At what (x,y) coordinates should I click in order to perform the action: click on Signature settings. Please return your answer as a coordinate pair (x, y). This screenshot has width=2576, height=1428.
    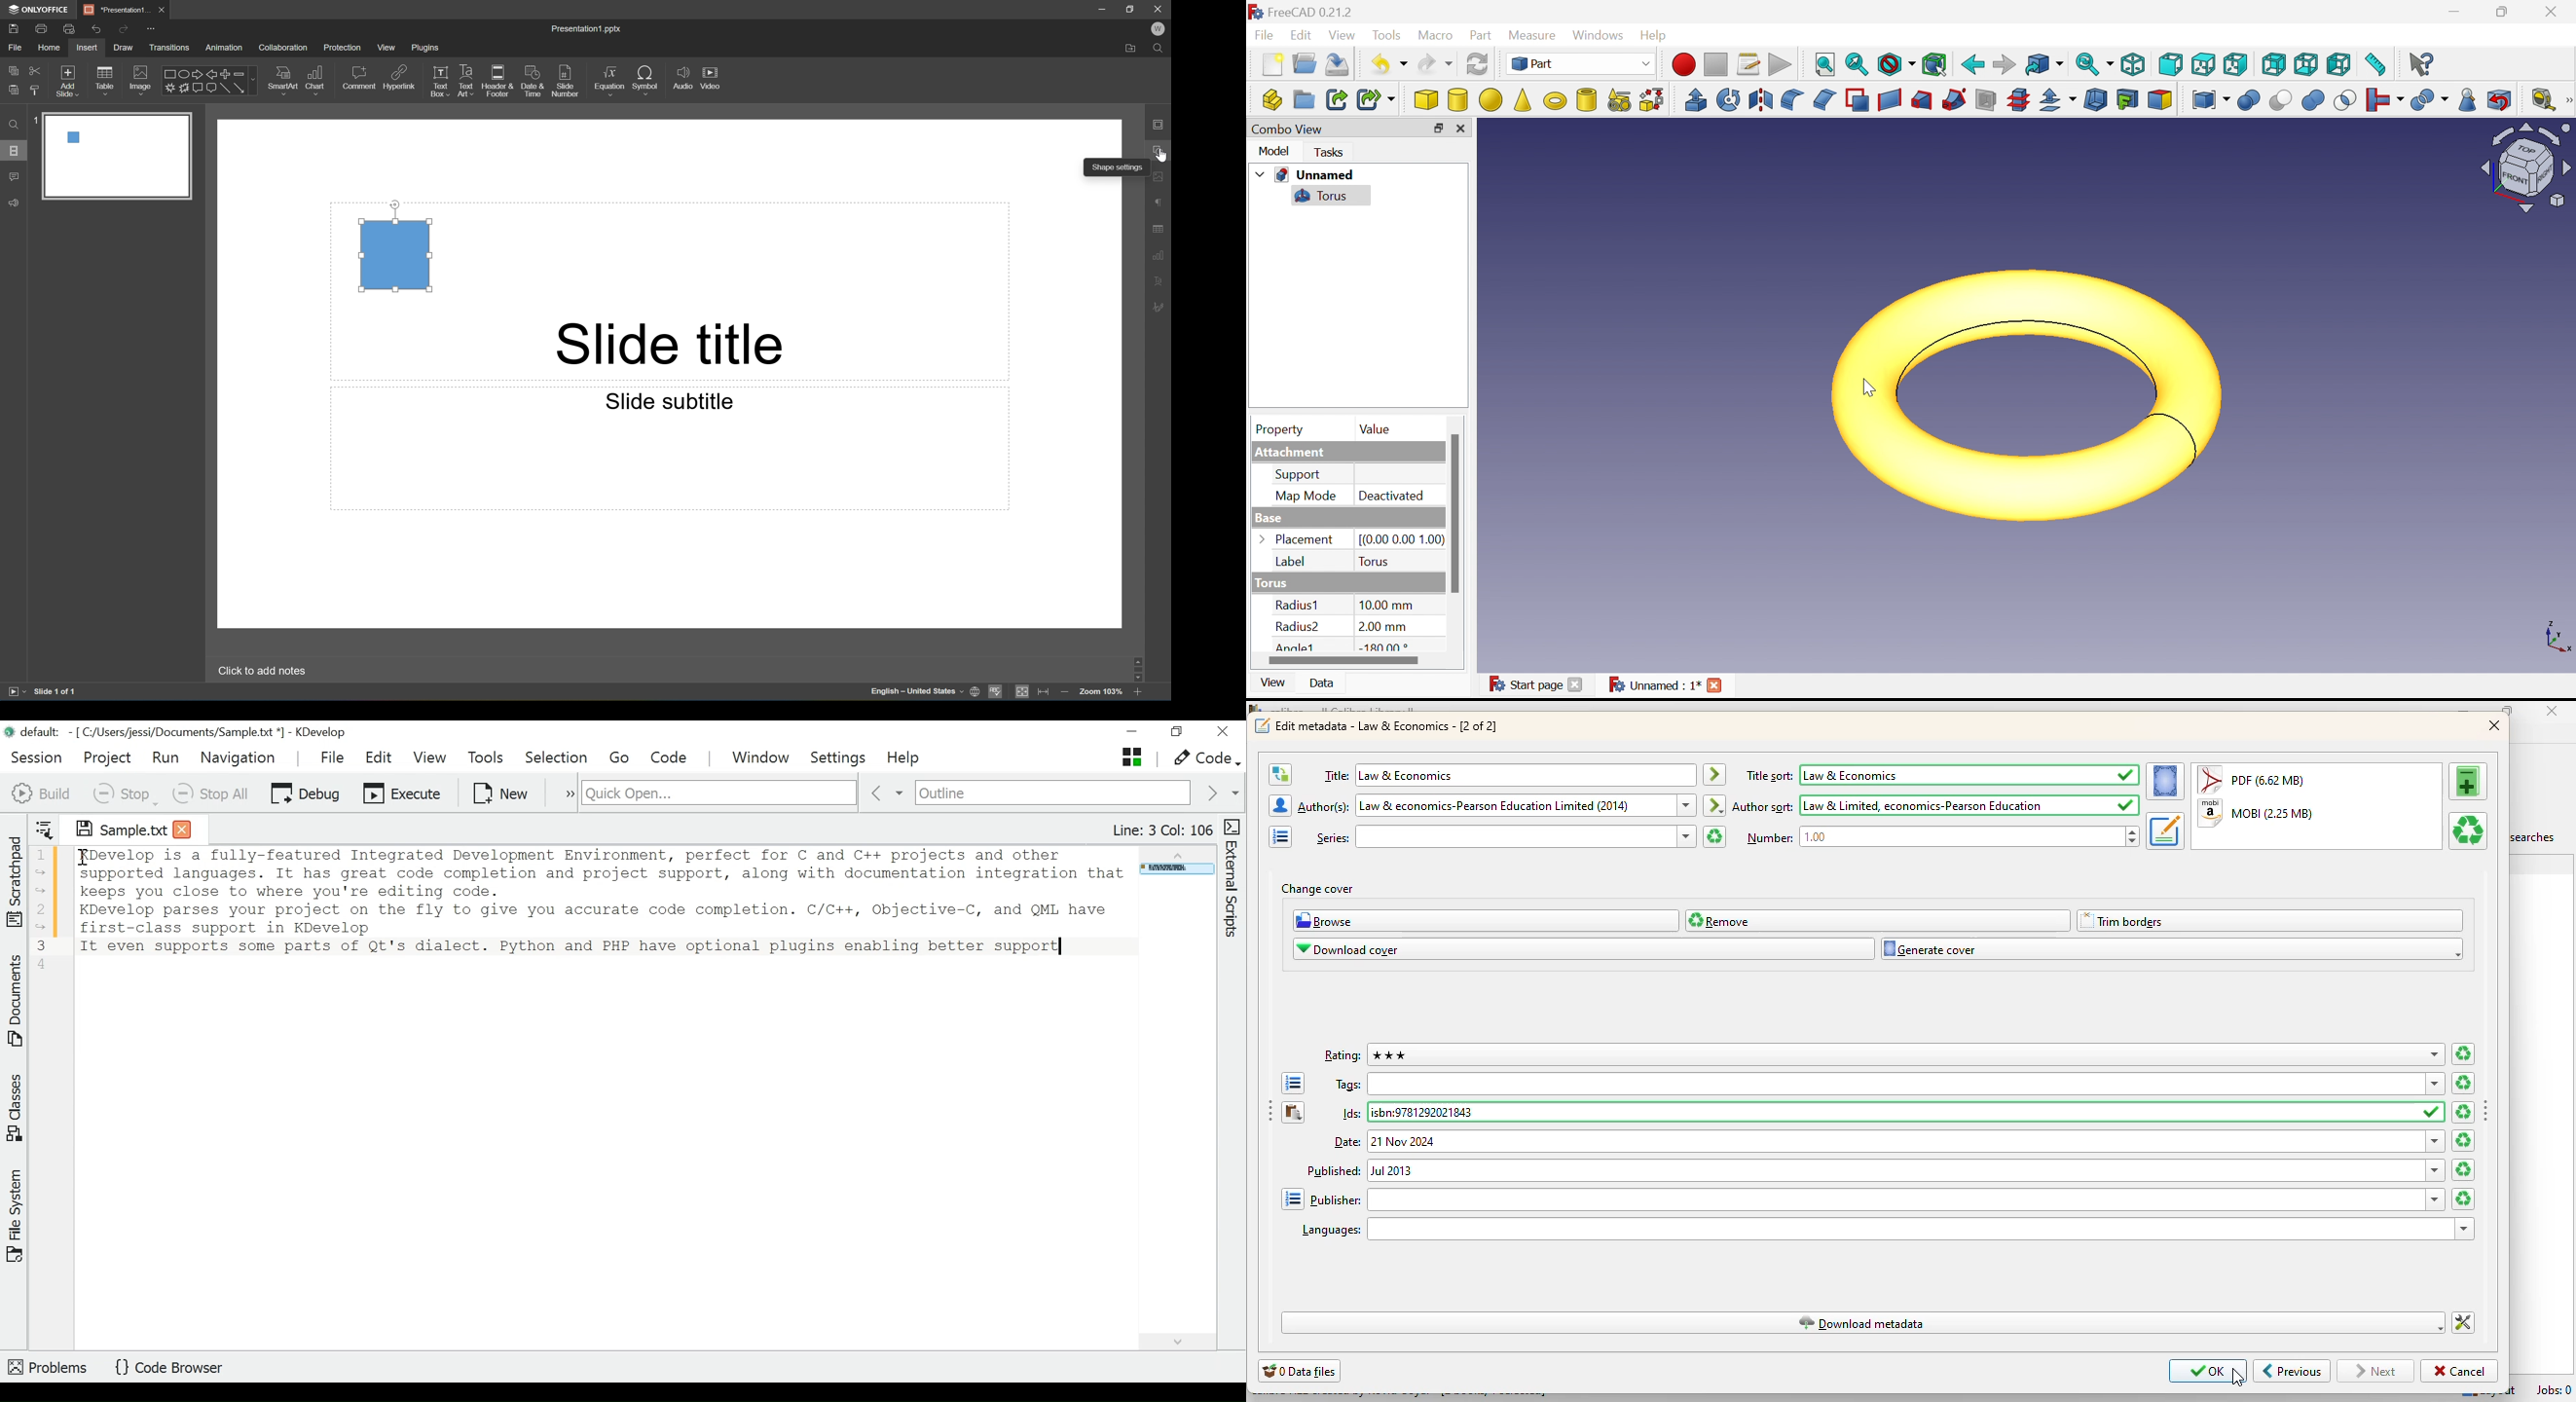
    Looking at the image, I should click on (1160, 307).